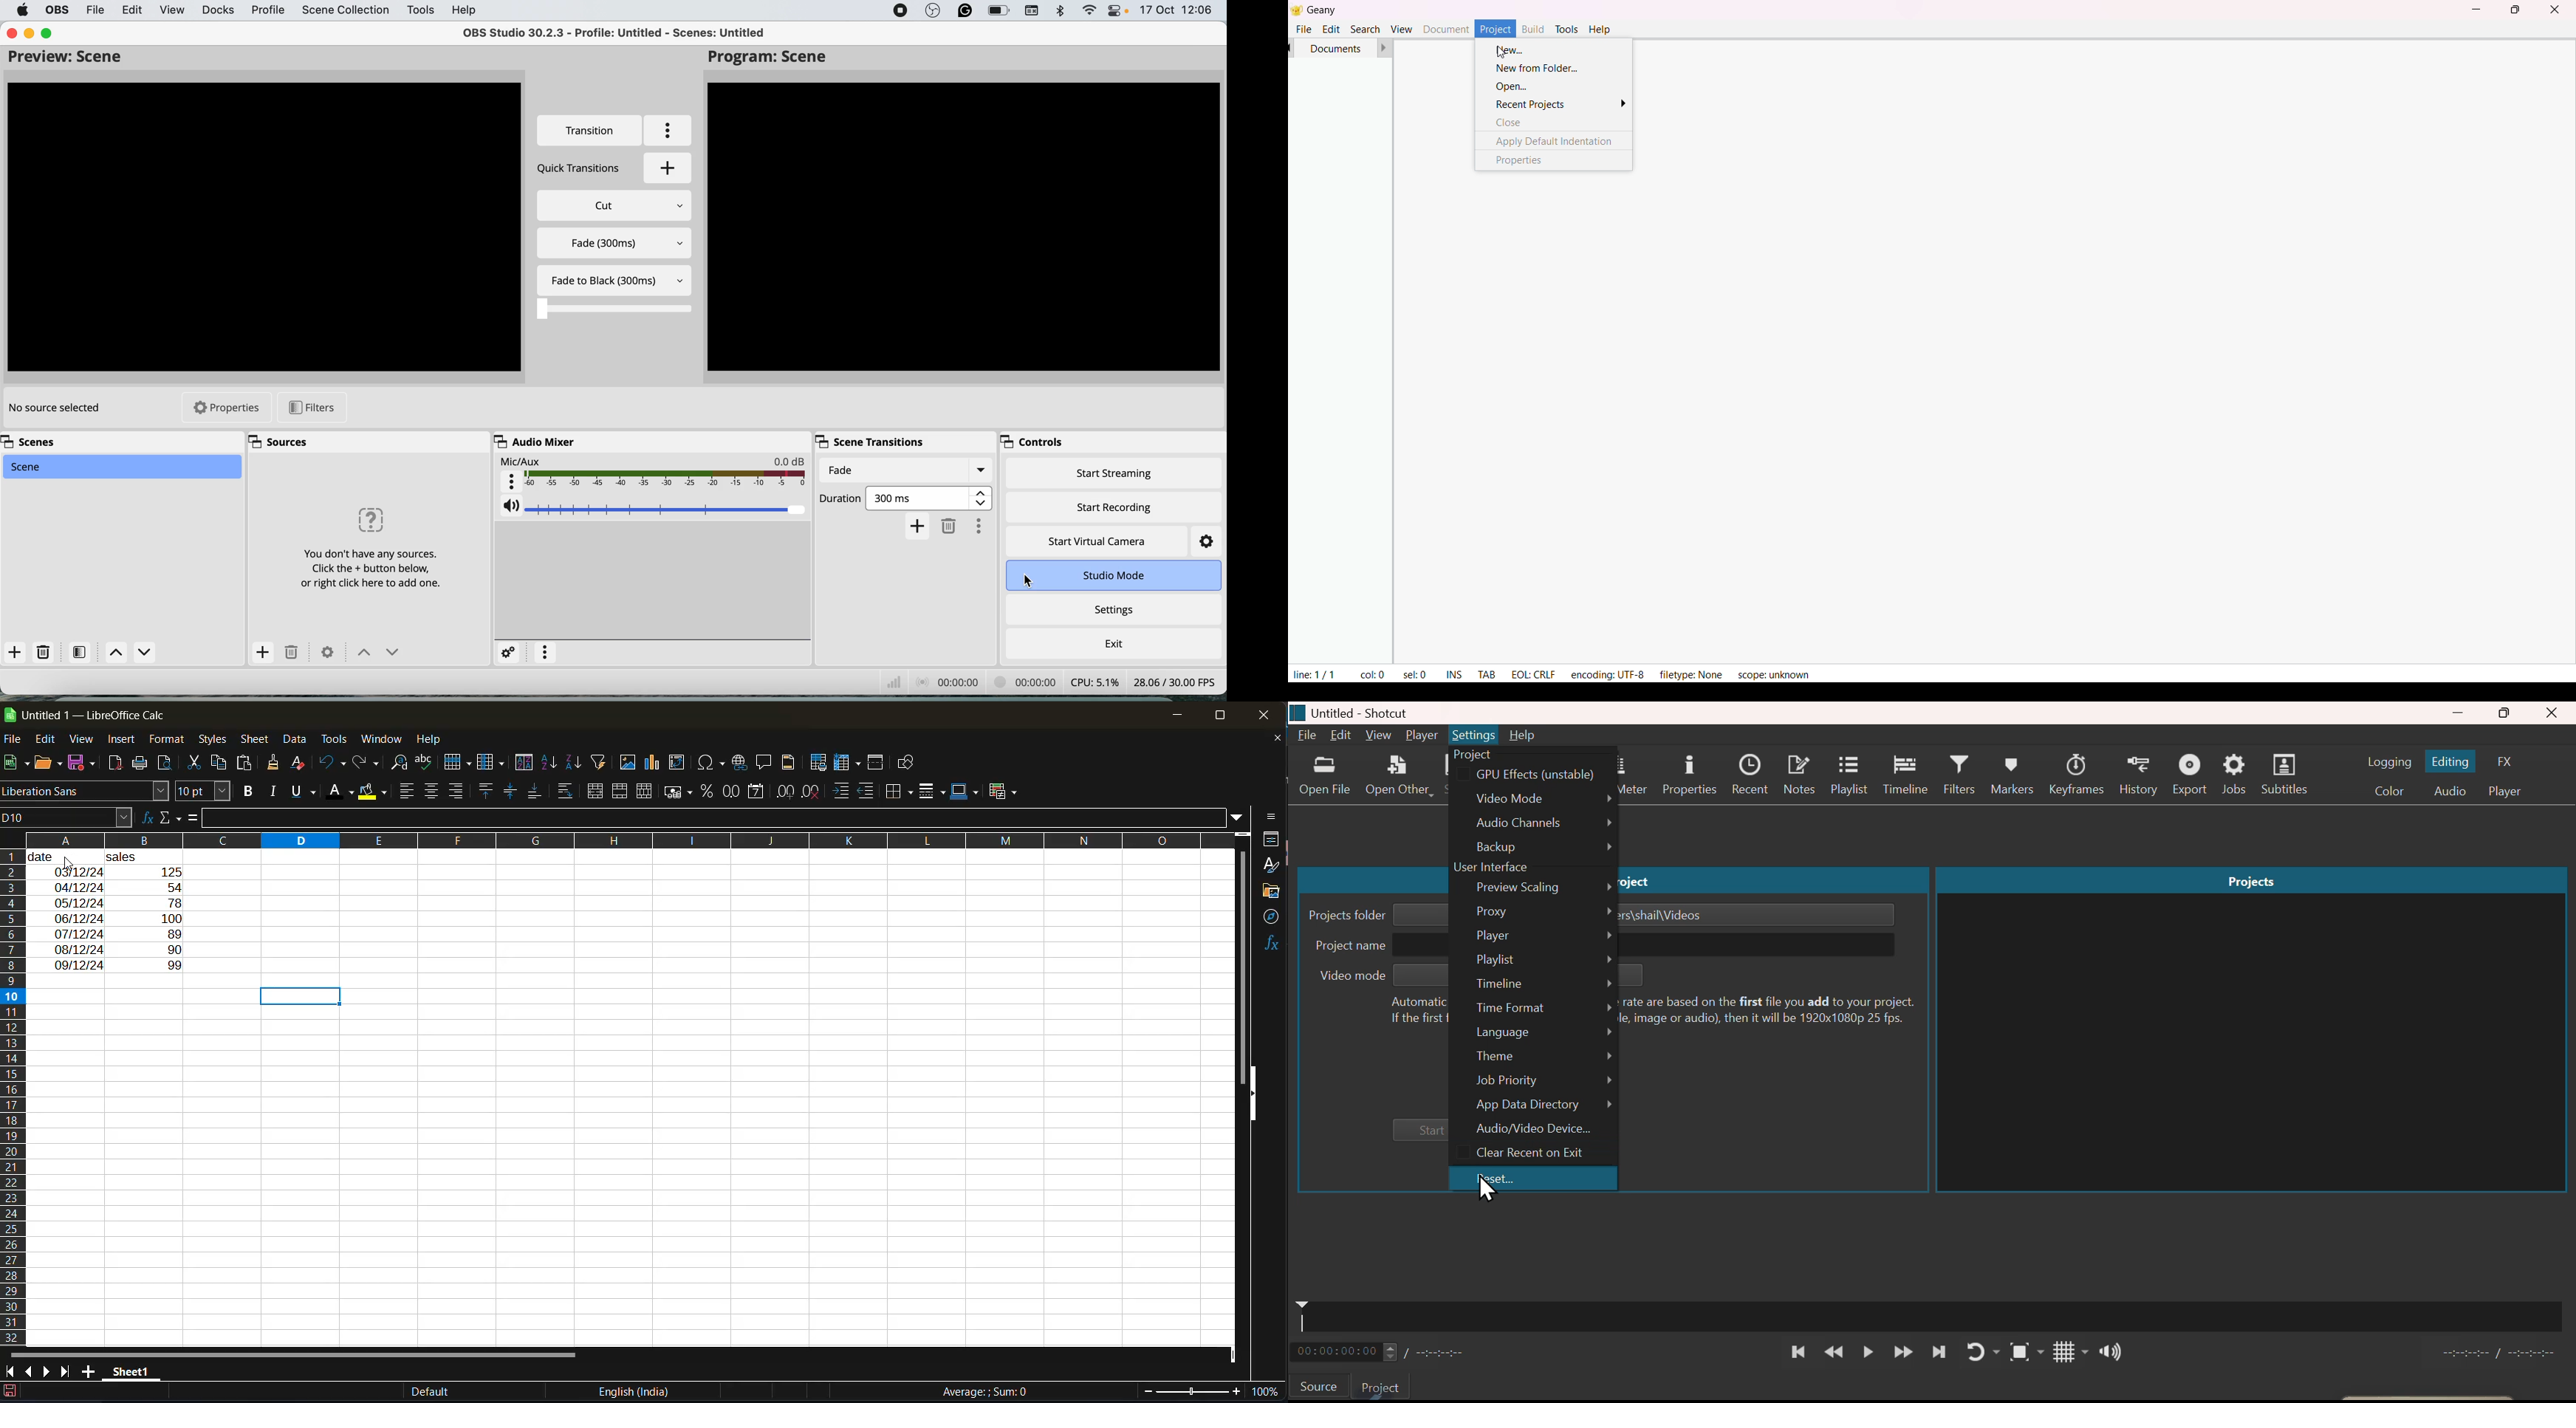 The height and width of the screenshot is (1428, 2576). Describe the element at coordinates (2512, 759) in the screenshot. I see `F X` at that location.